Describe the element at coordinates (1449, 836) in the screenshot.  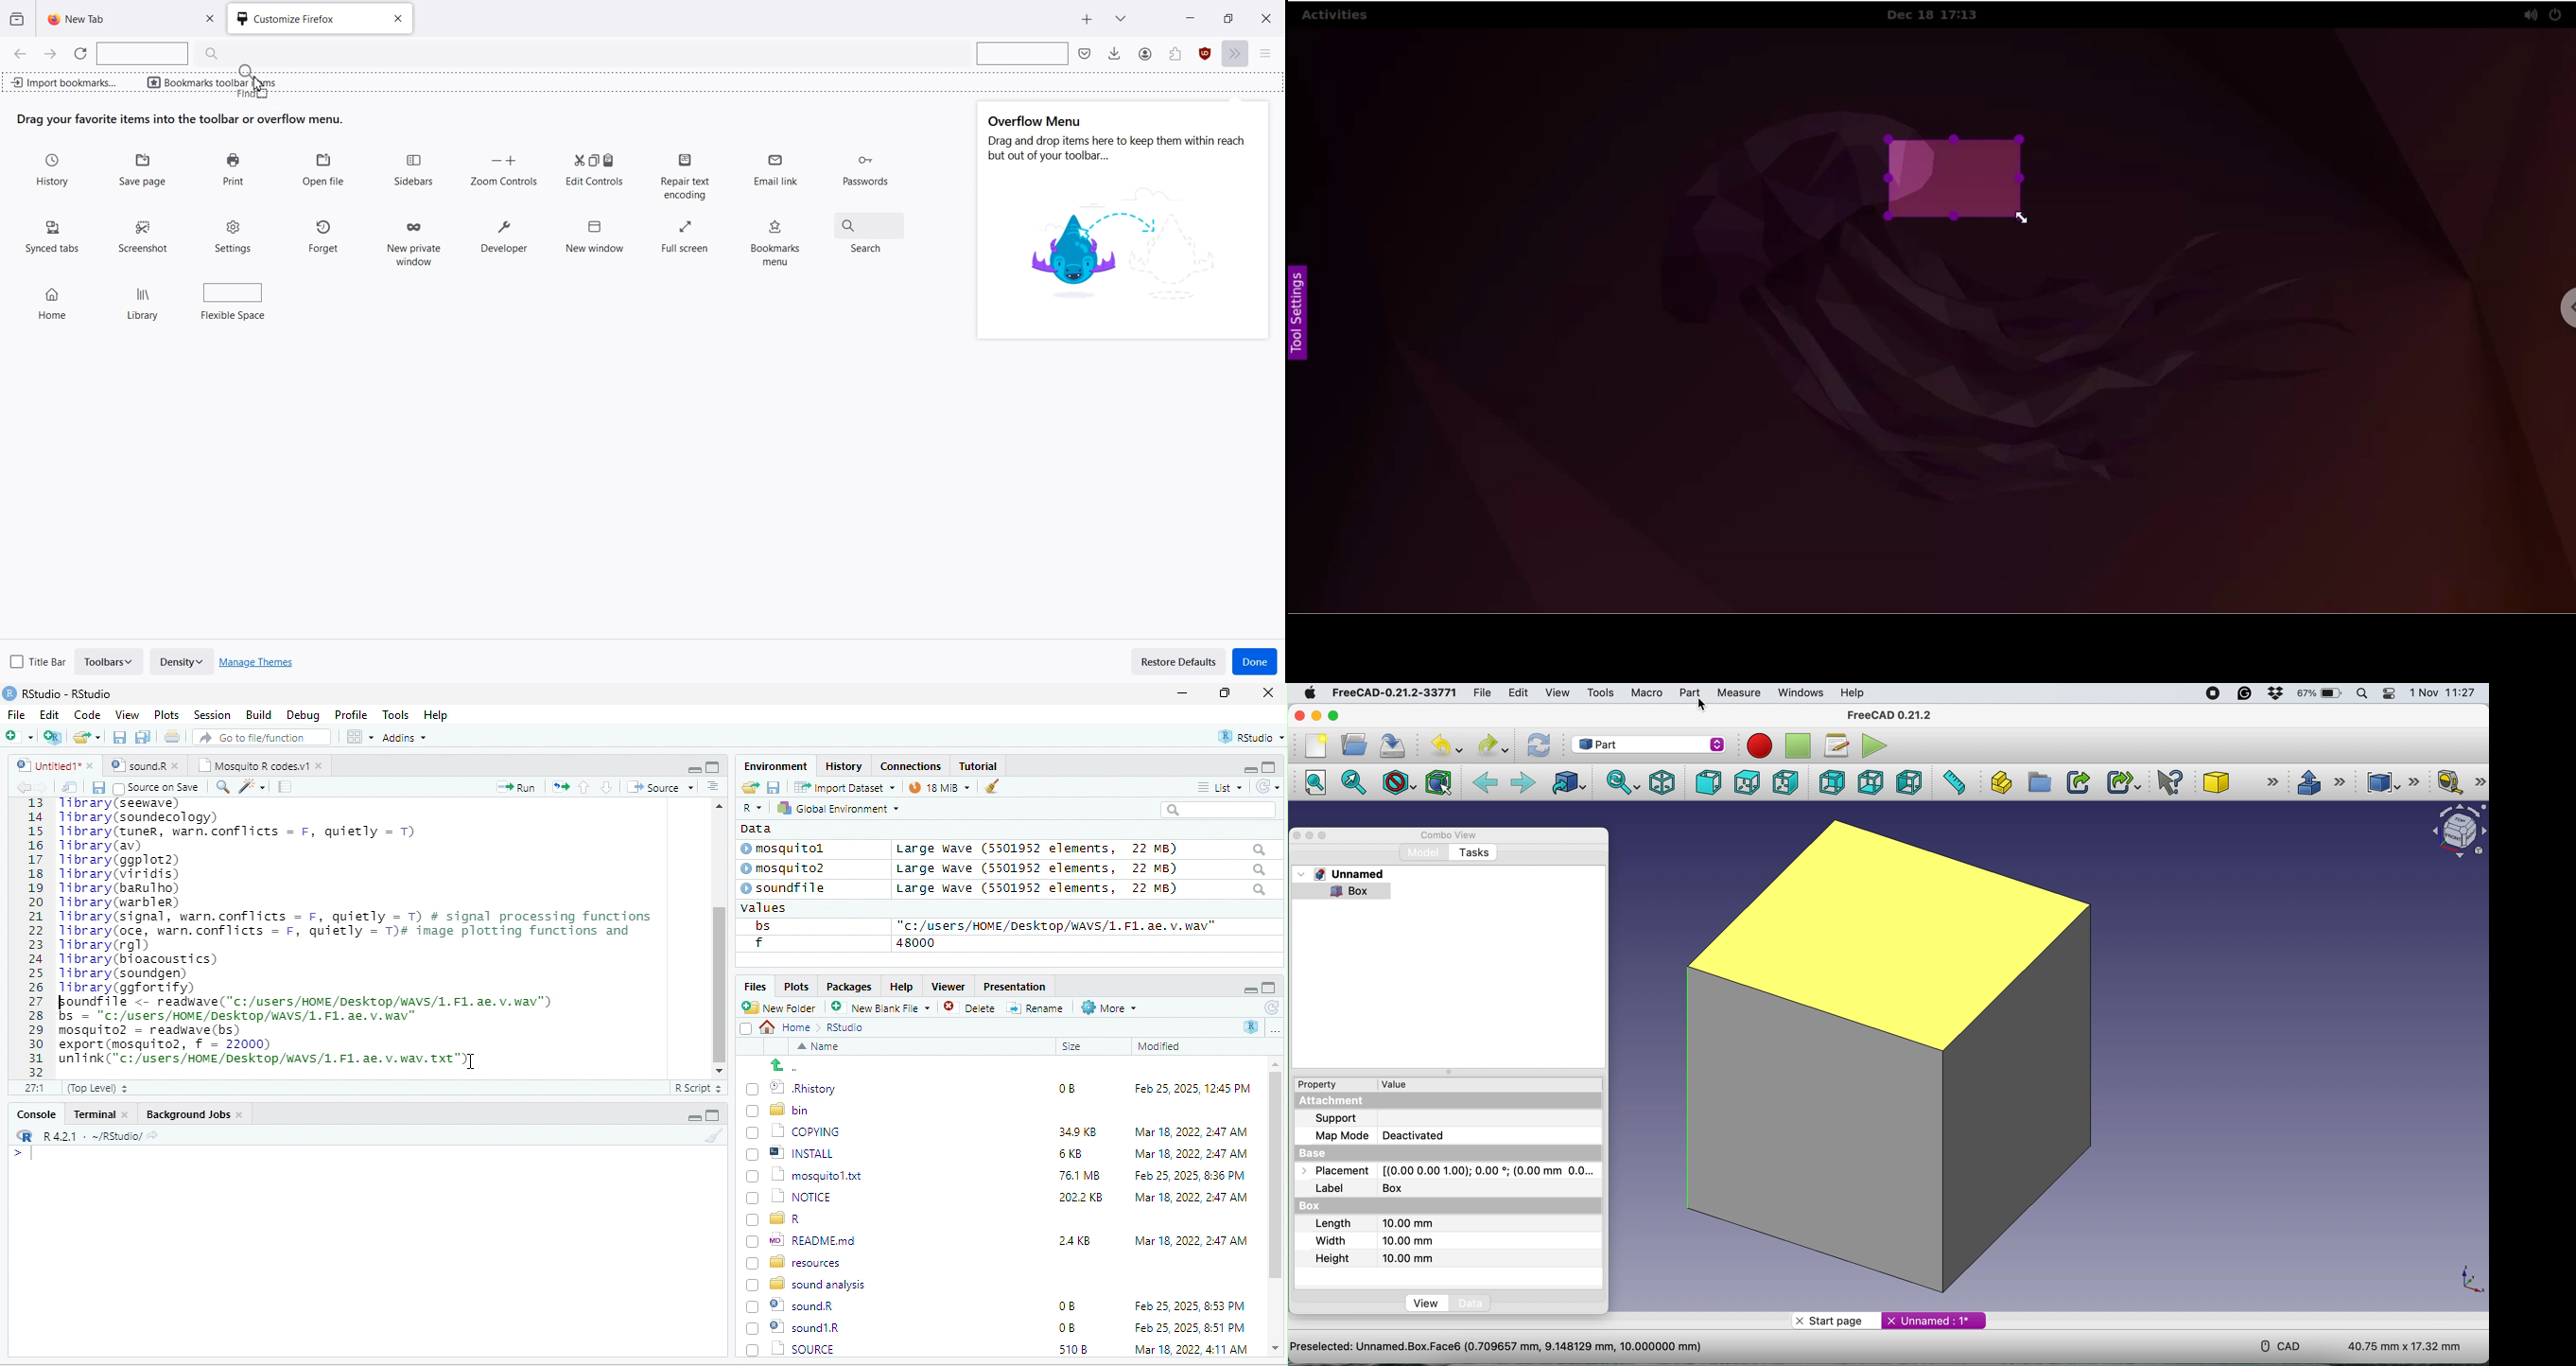
I see `combo view` at that location.